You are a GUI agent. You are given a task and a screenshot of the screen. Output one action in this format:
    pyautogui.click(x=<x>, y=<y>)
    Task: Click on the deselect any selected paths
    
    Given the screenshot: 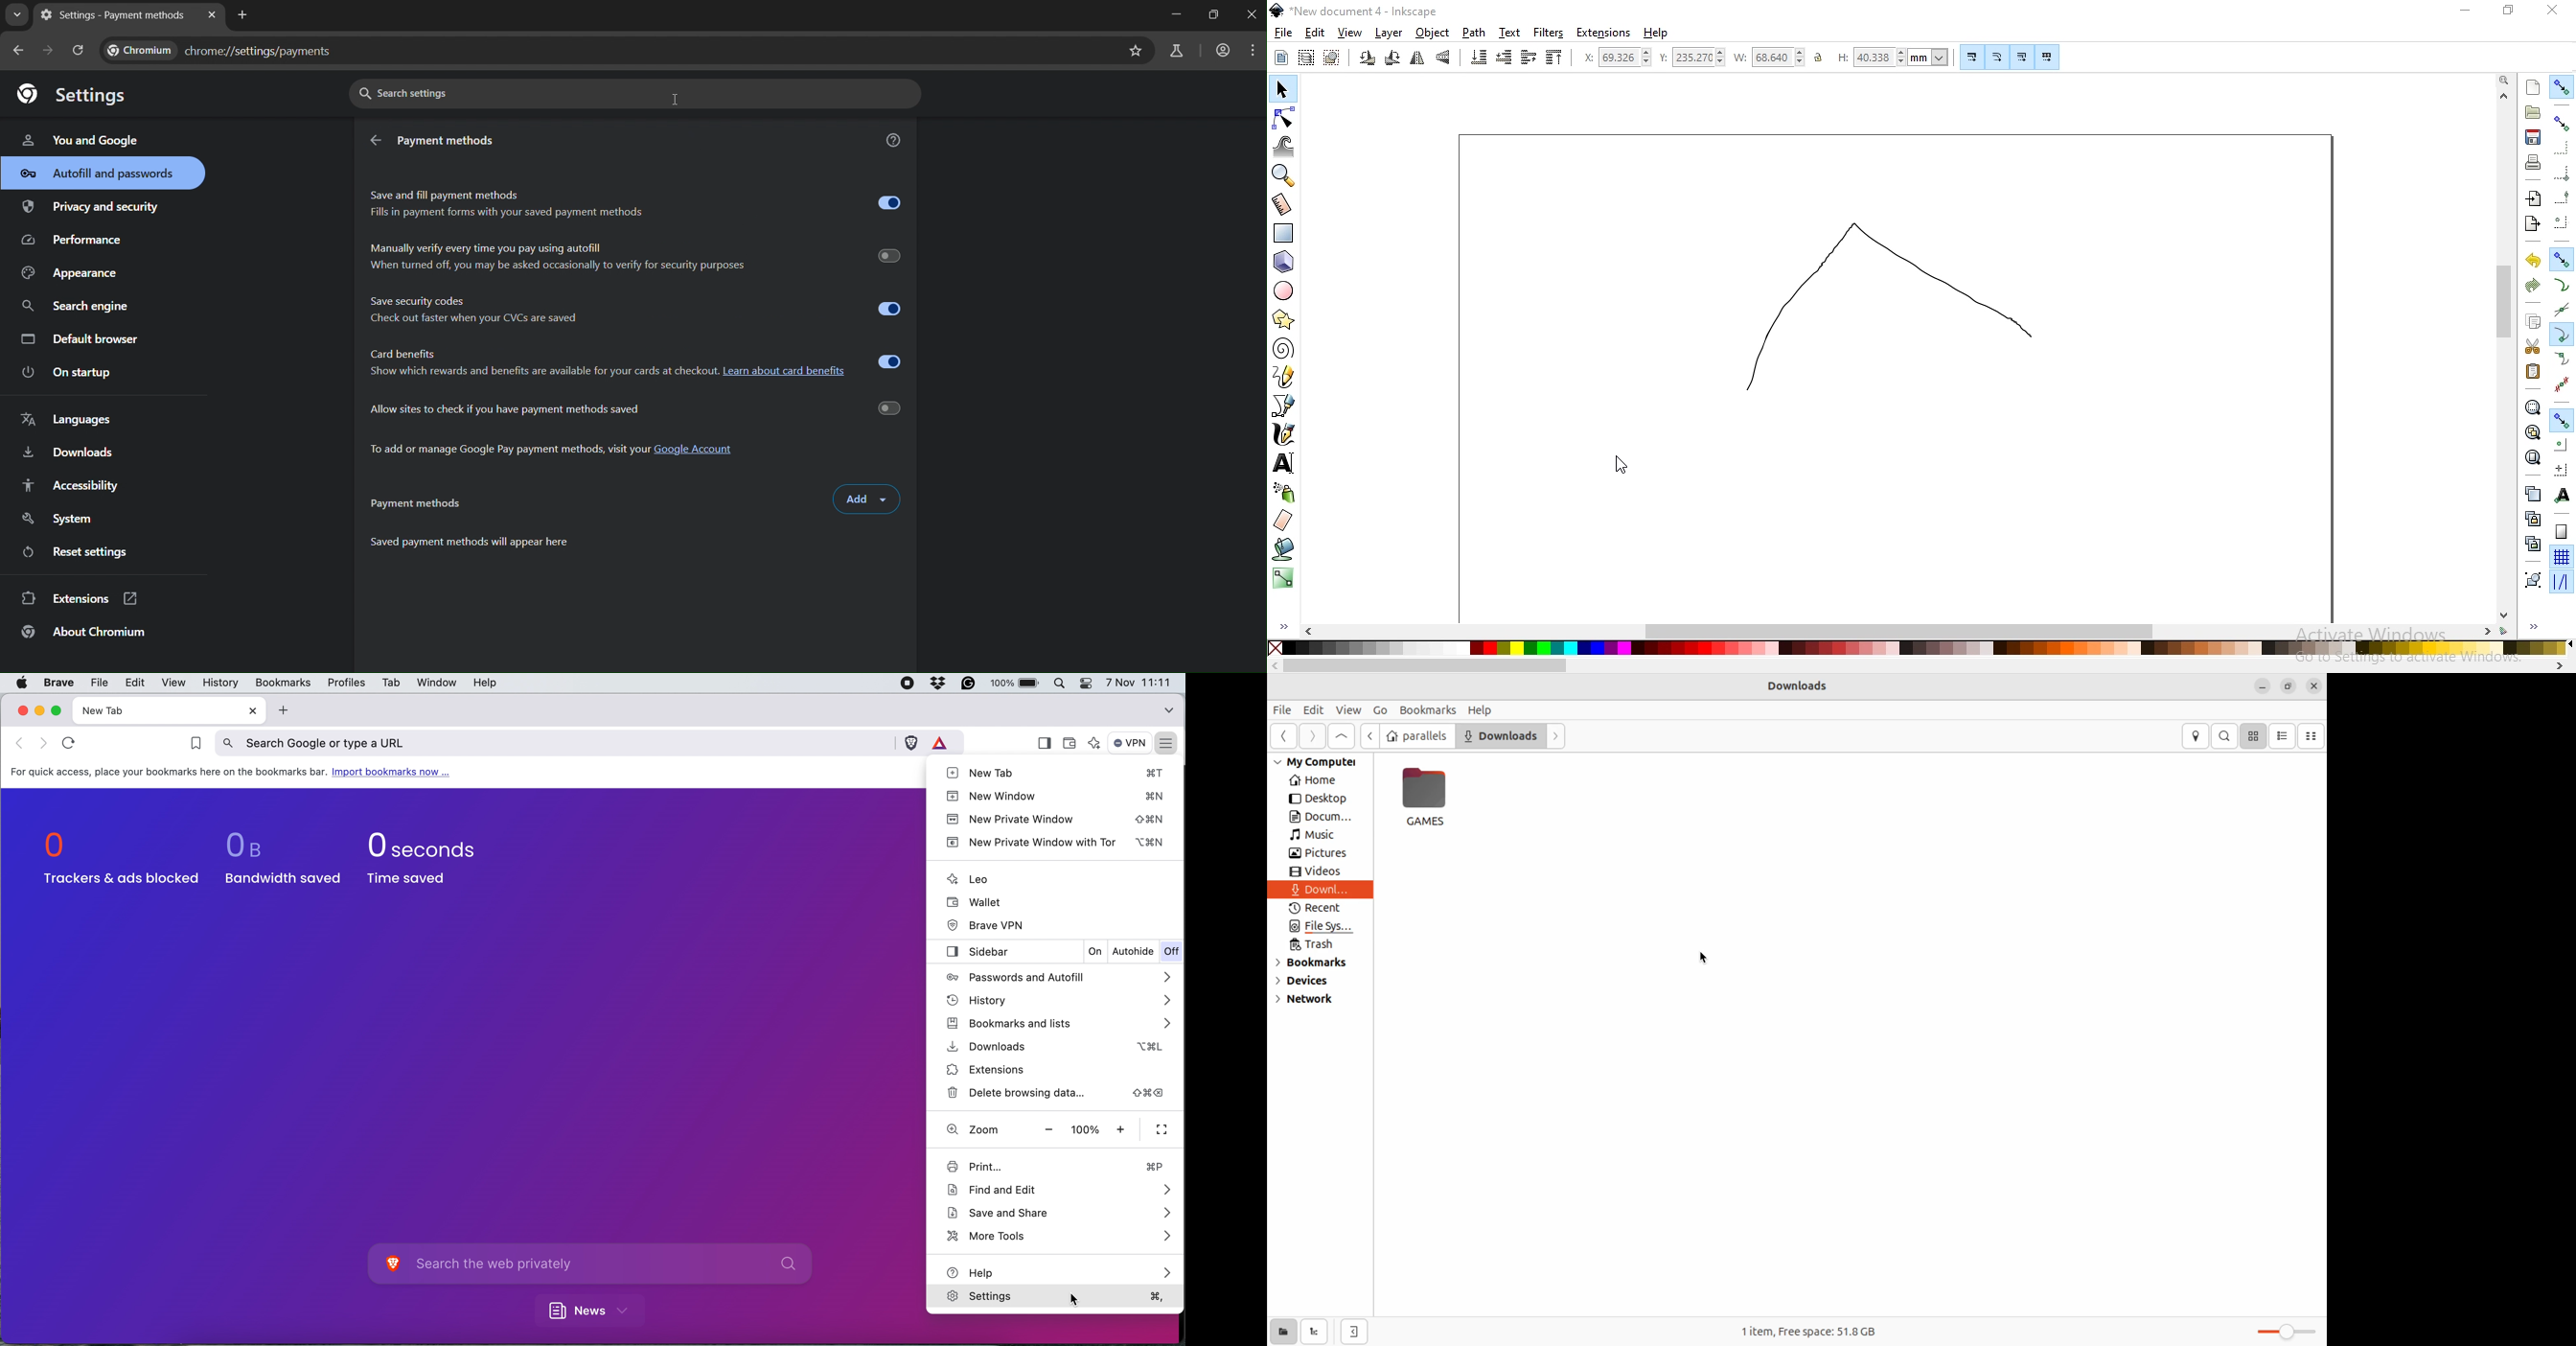 What is the action you would take?
    pyautogui.click(x=1331, y=58)
    